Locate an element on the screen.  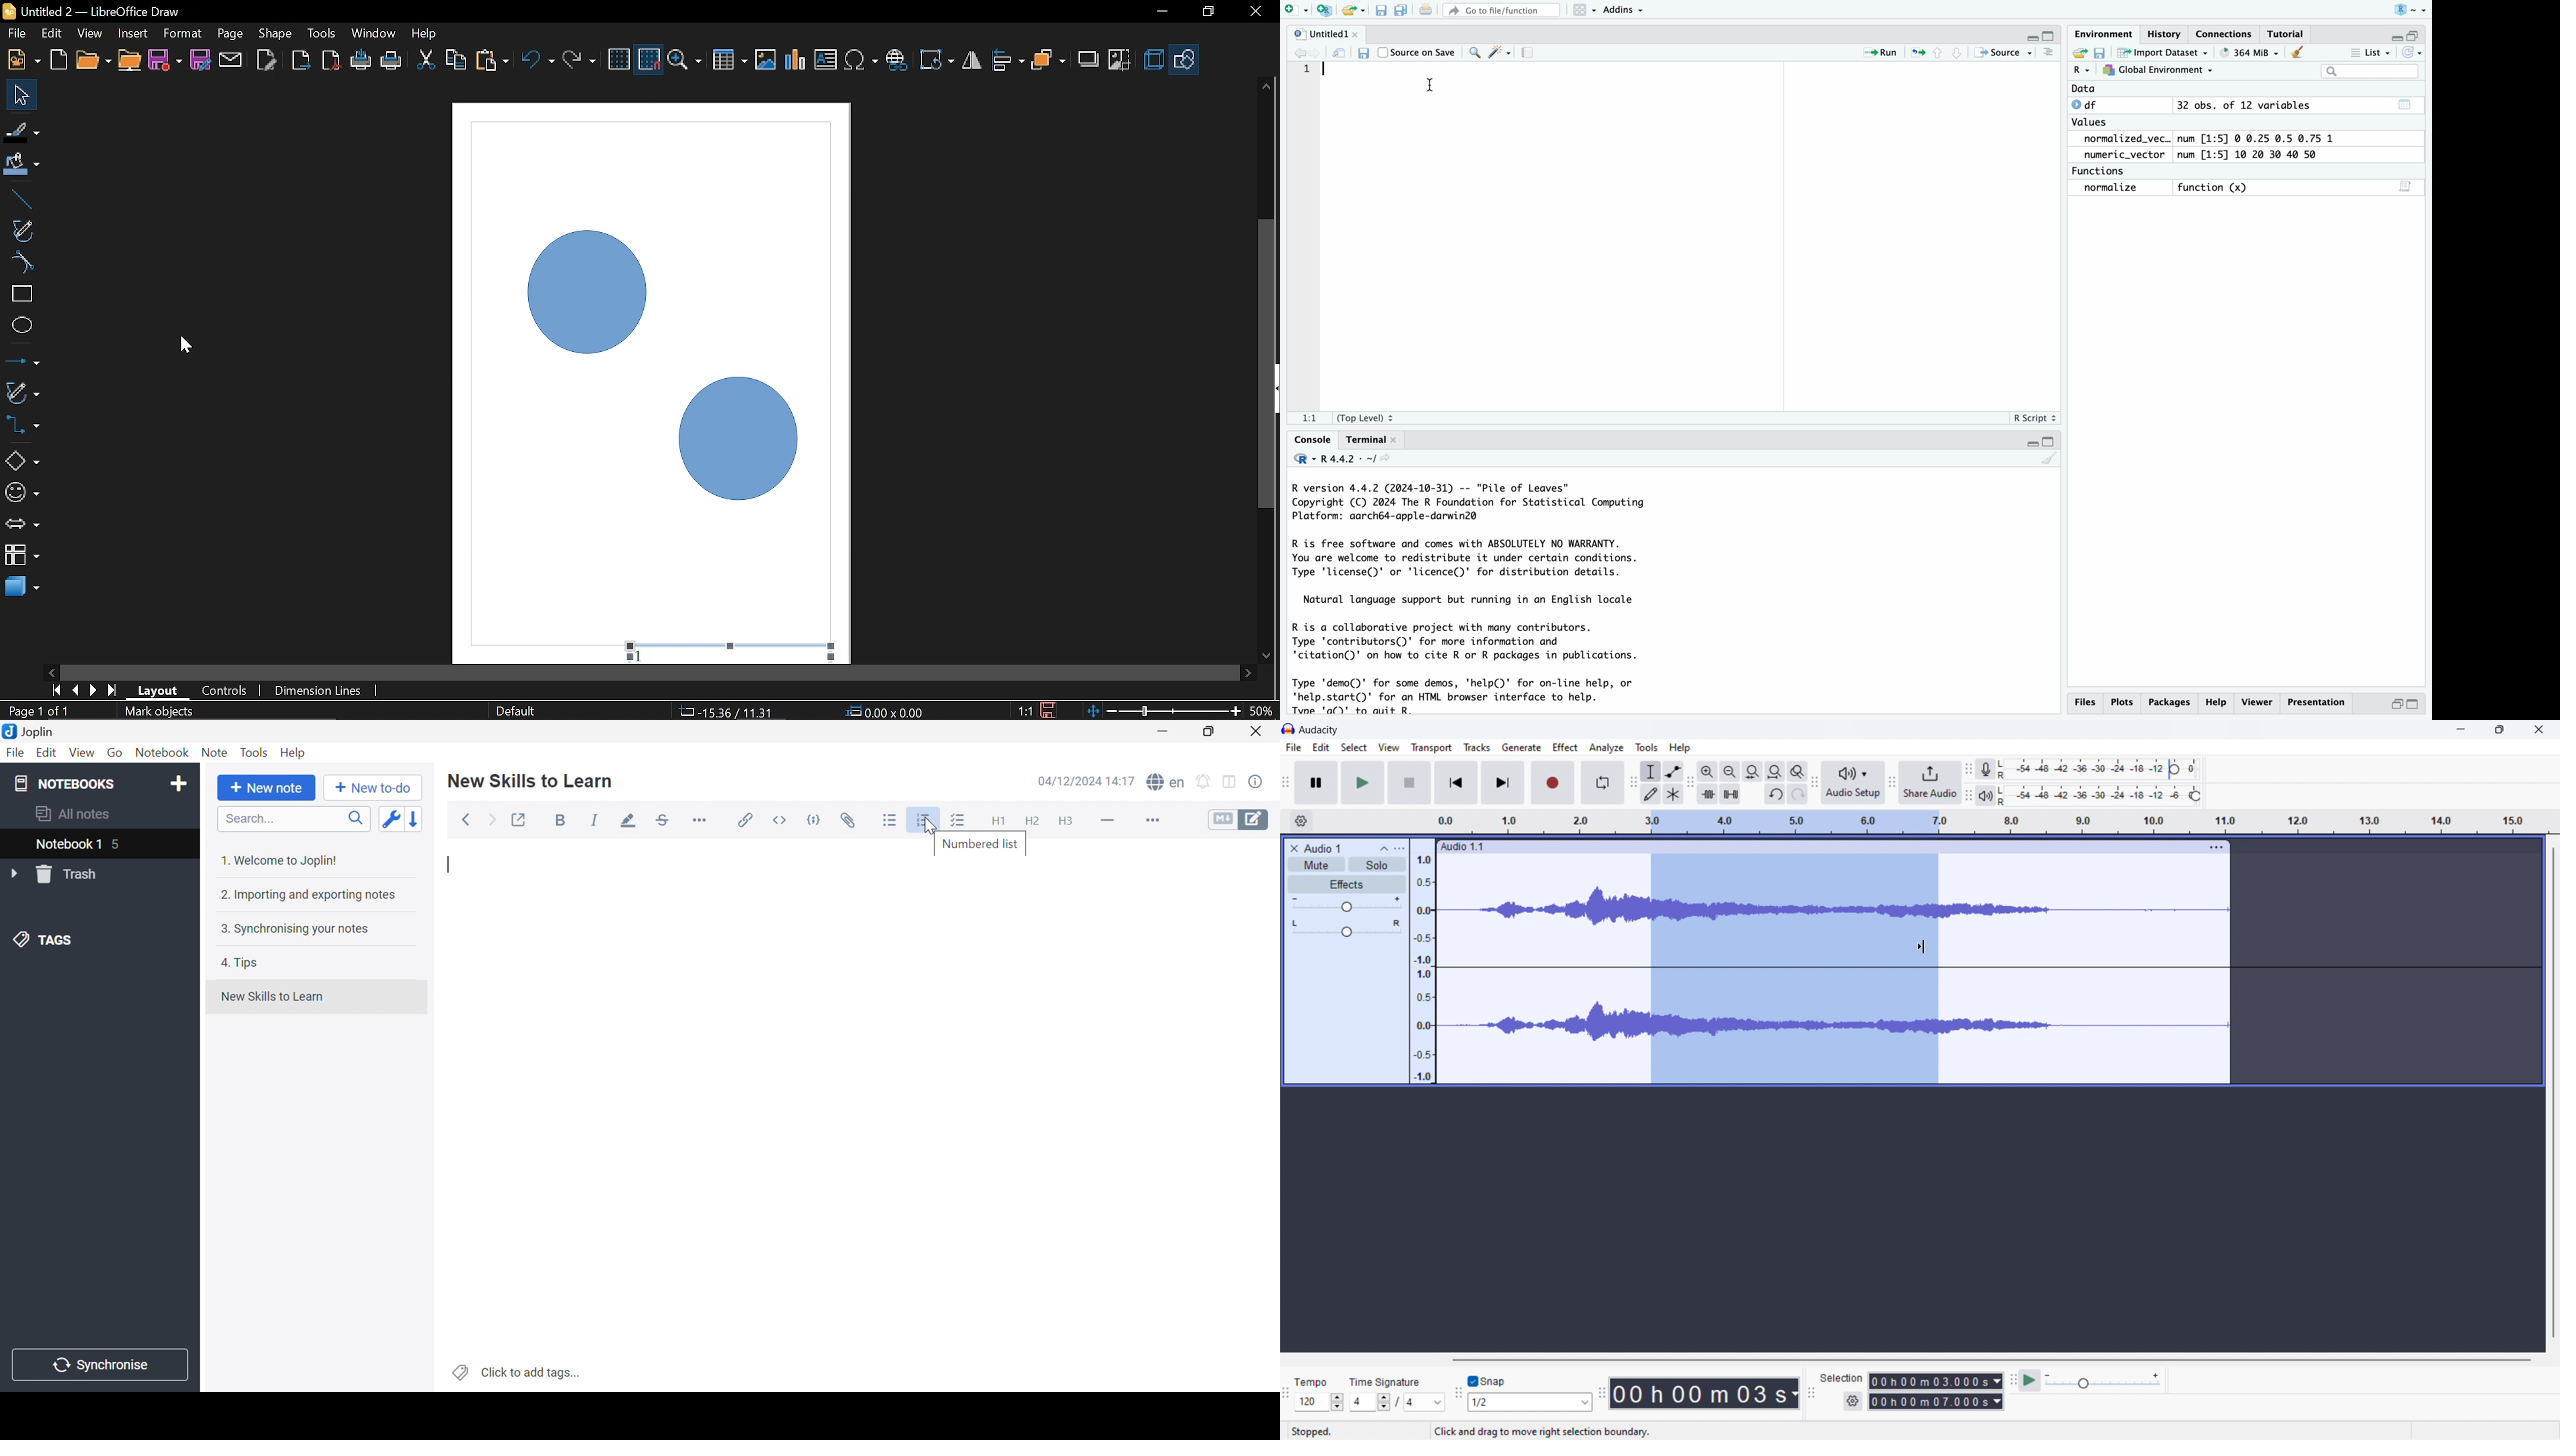
R is located at coordinates (2081, 71).